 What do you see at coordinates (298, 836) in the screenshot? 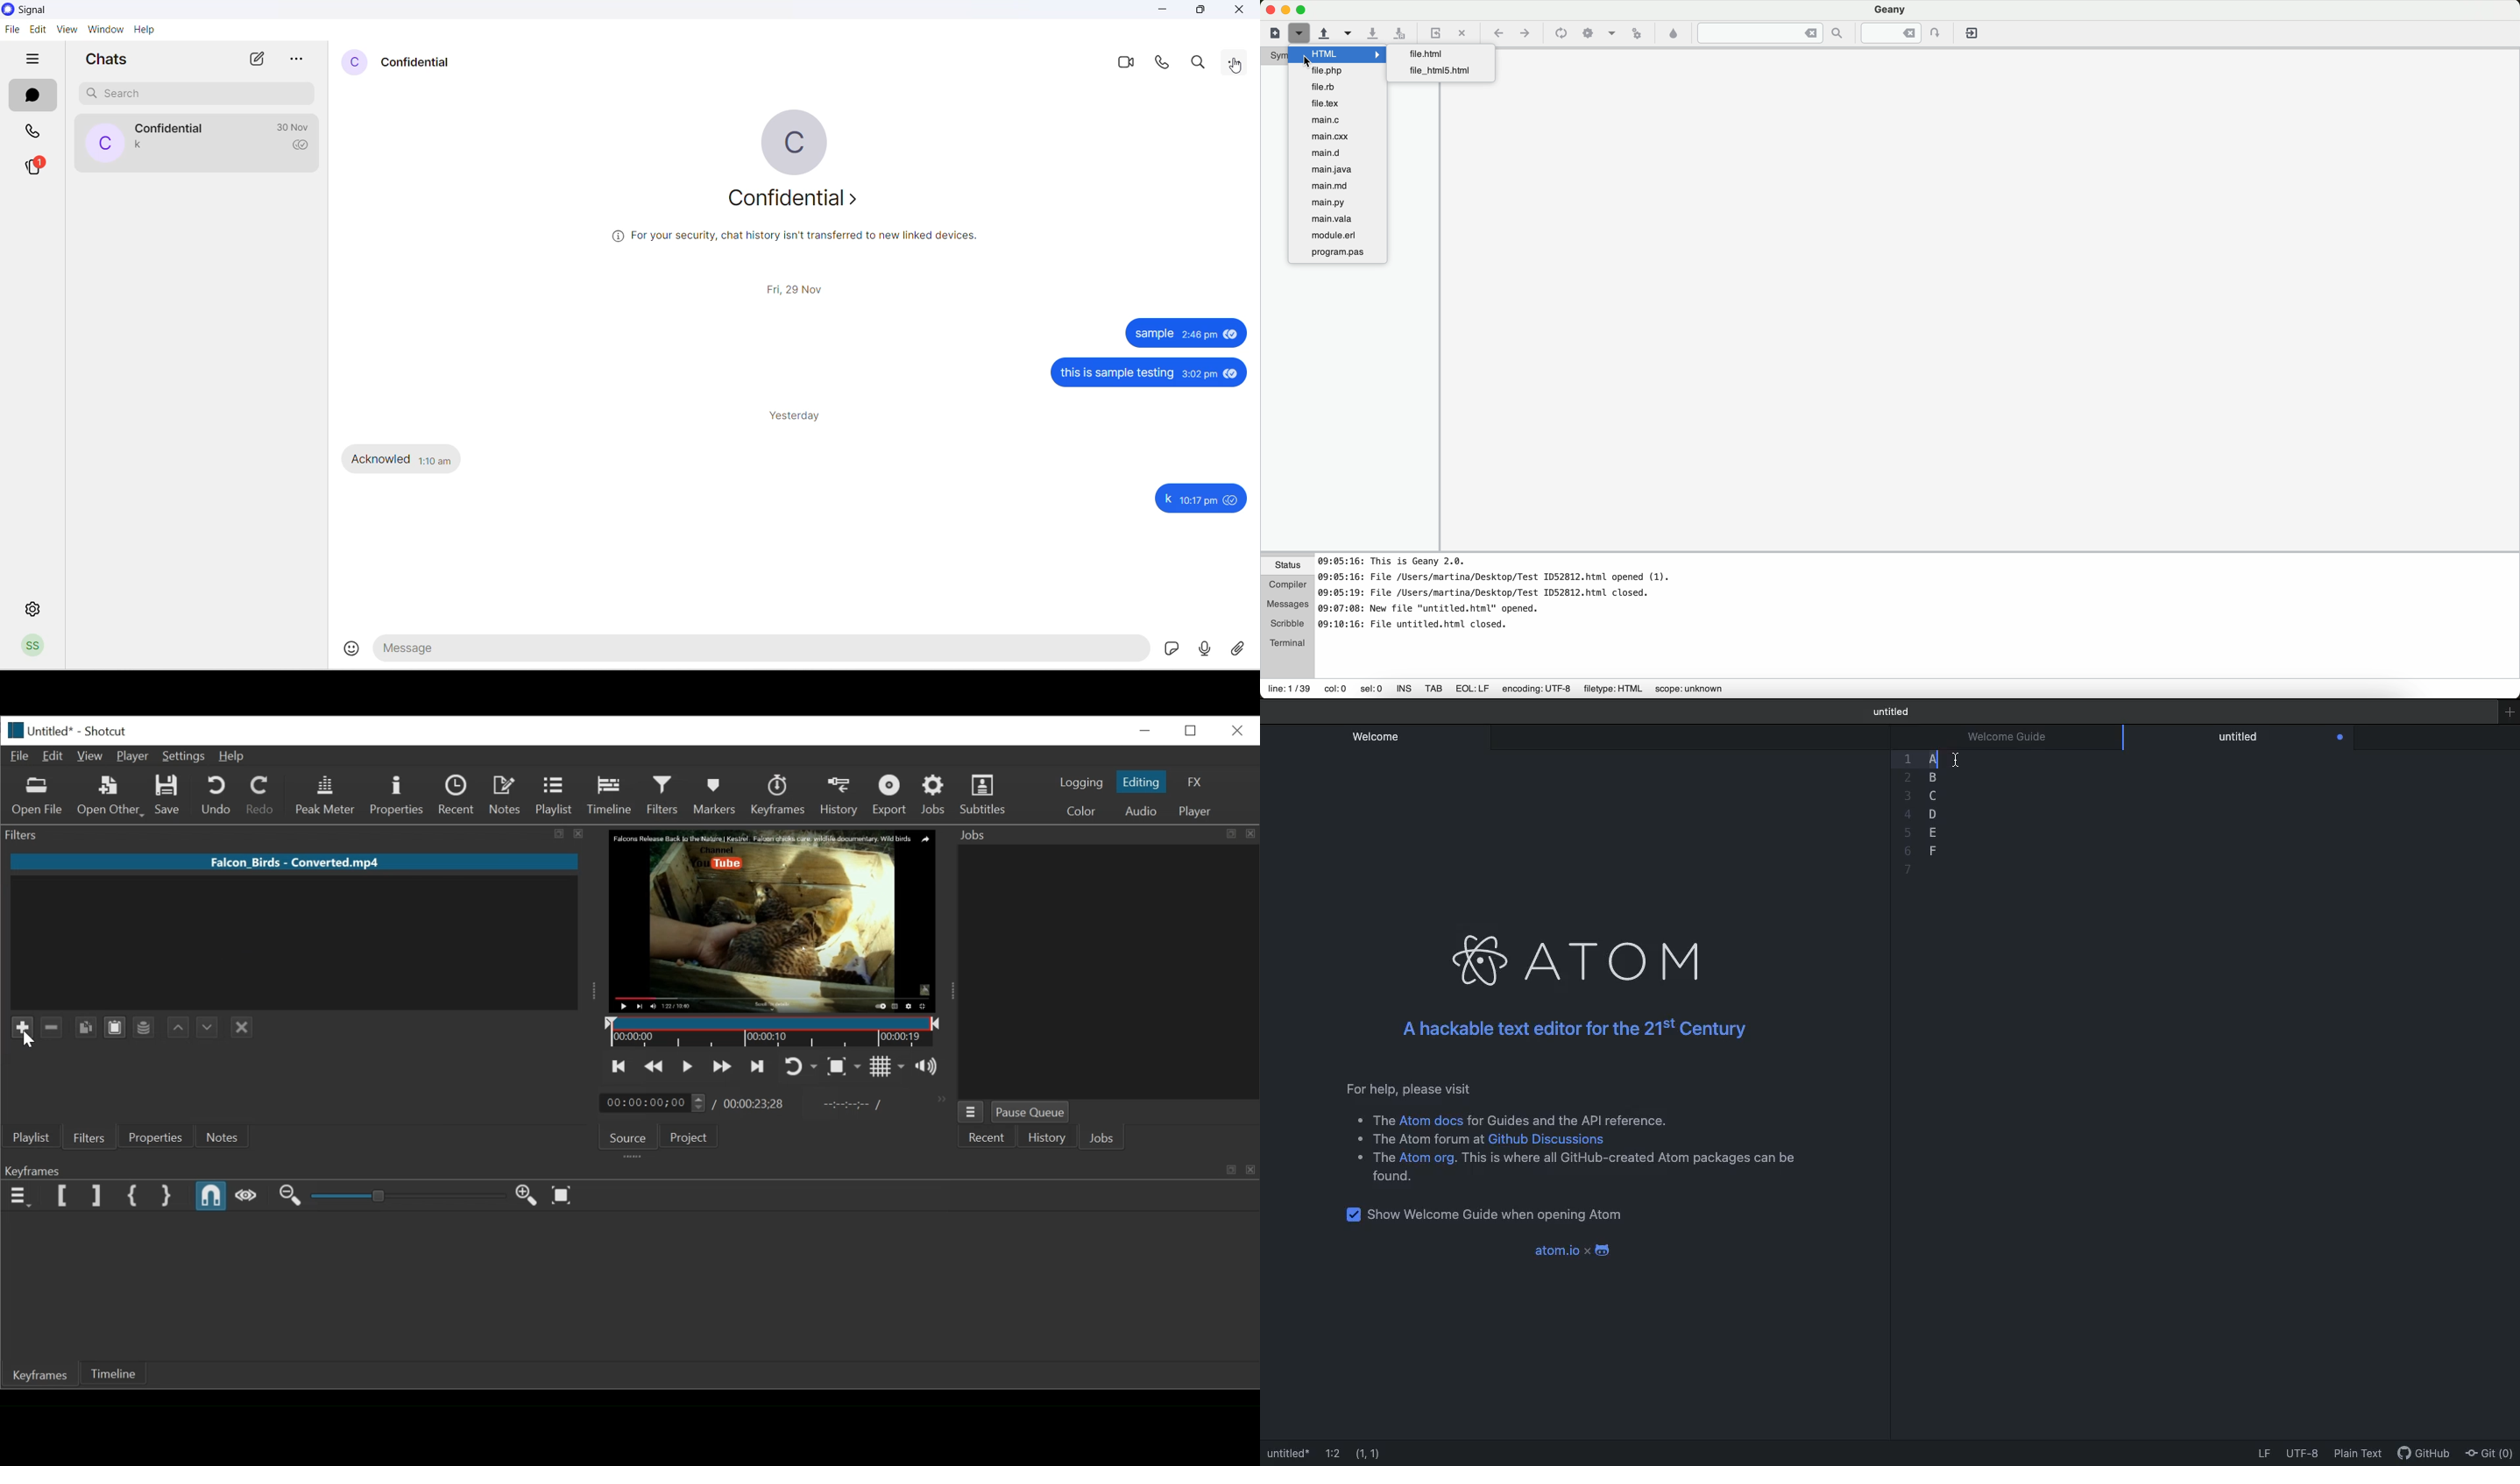
I see `Filters Panel` at bounding box center [298, 836].